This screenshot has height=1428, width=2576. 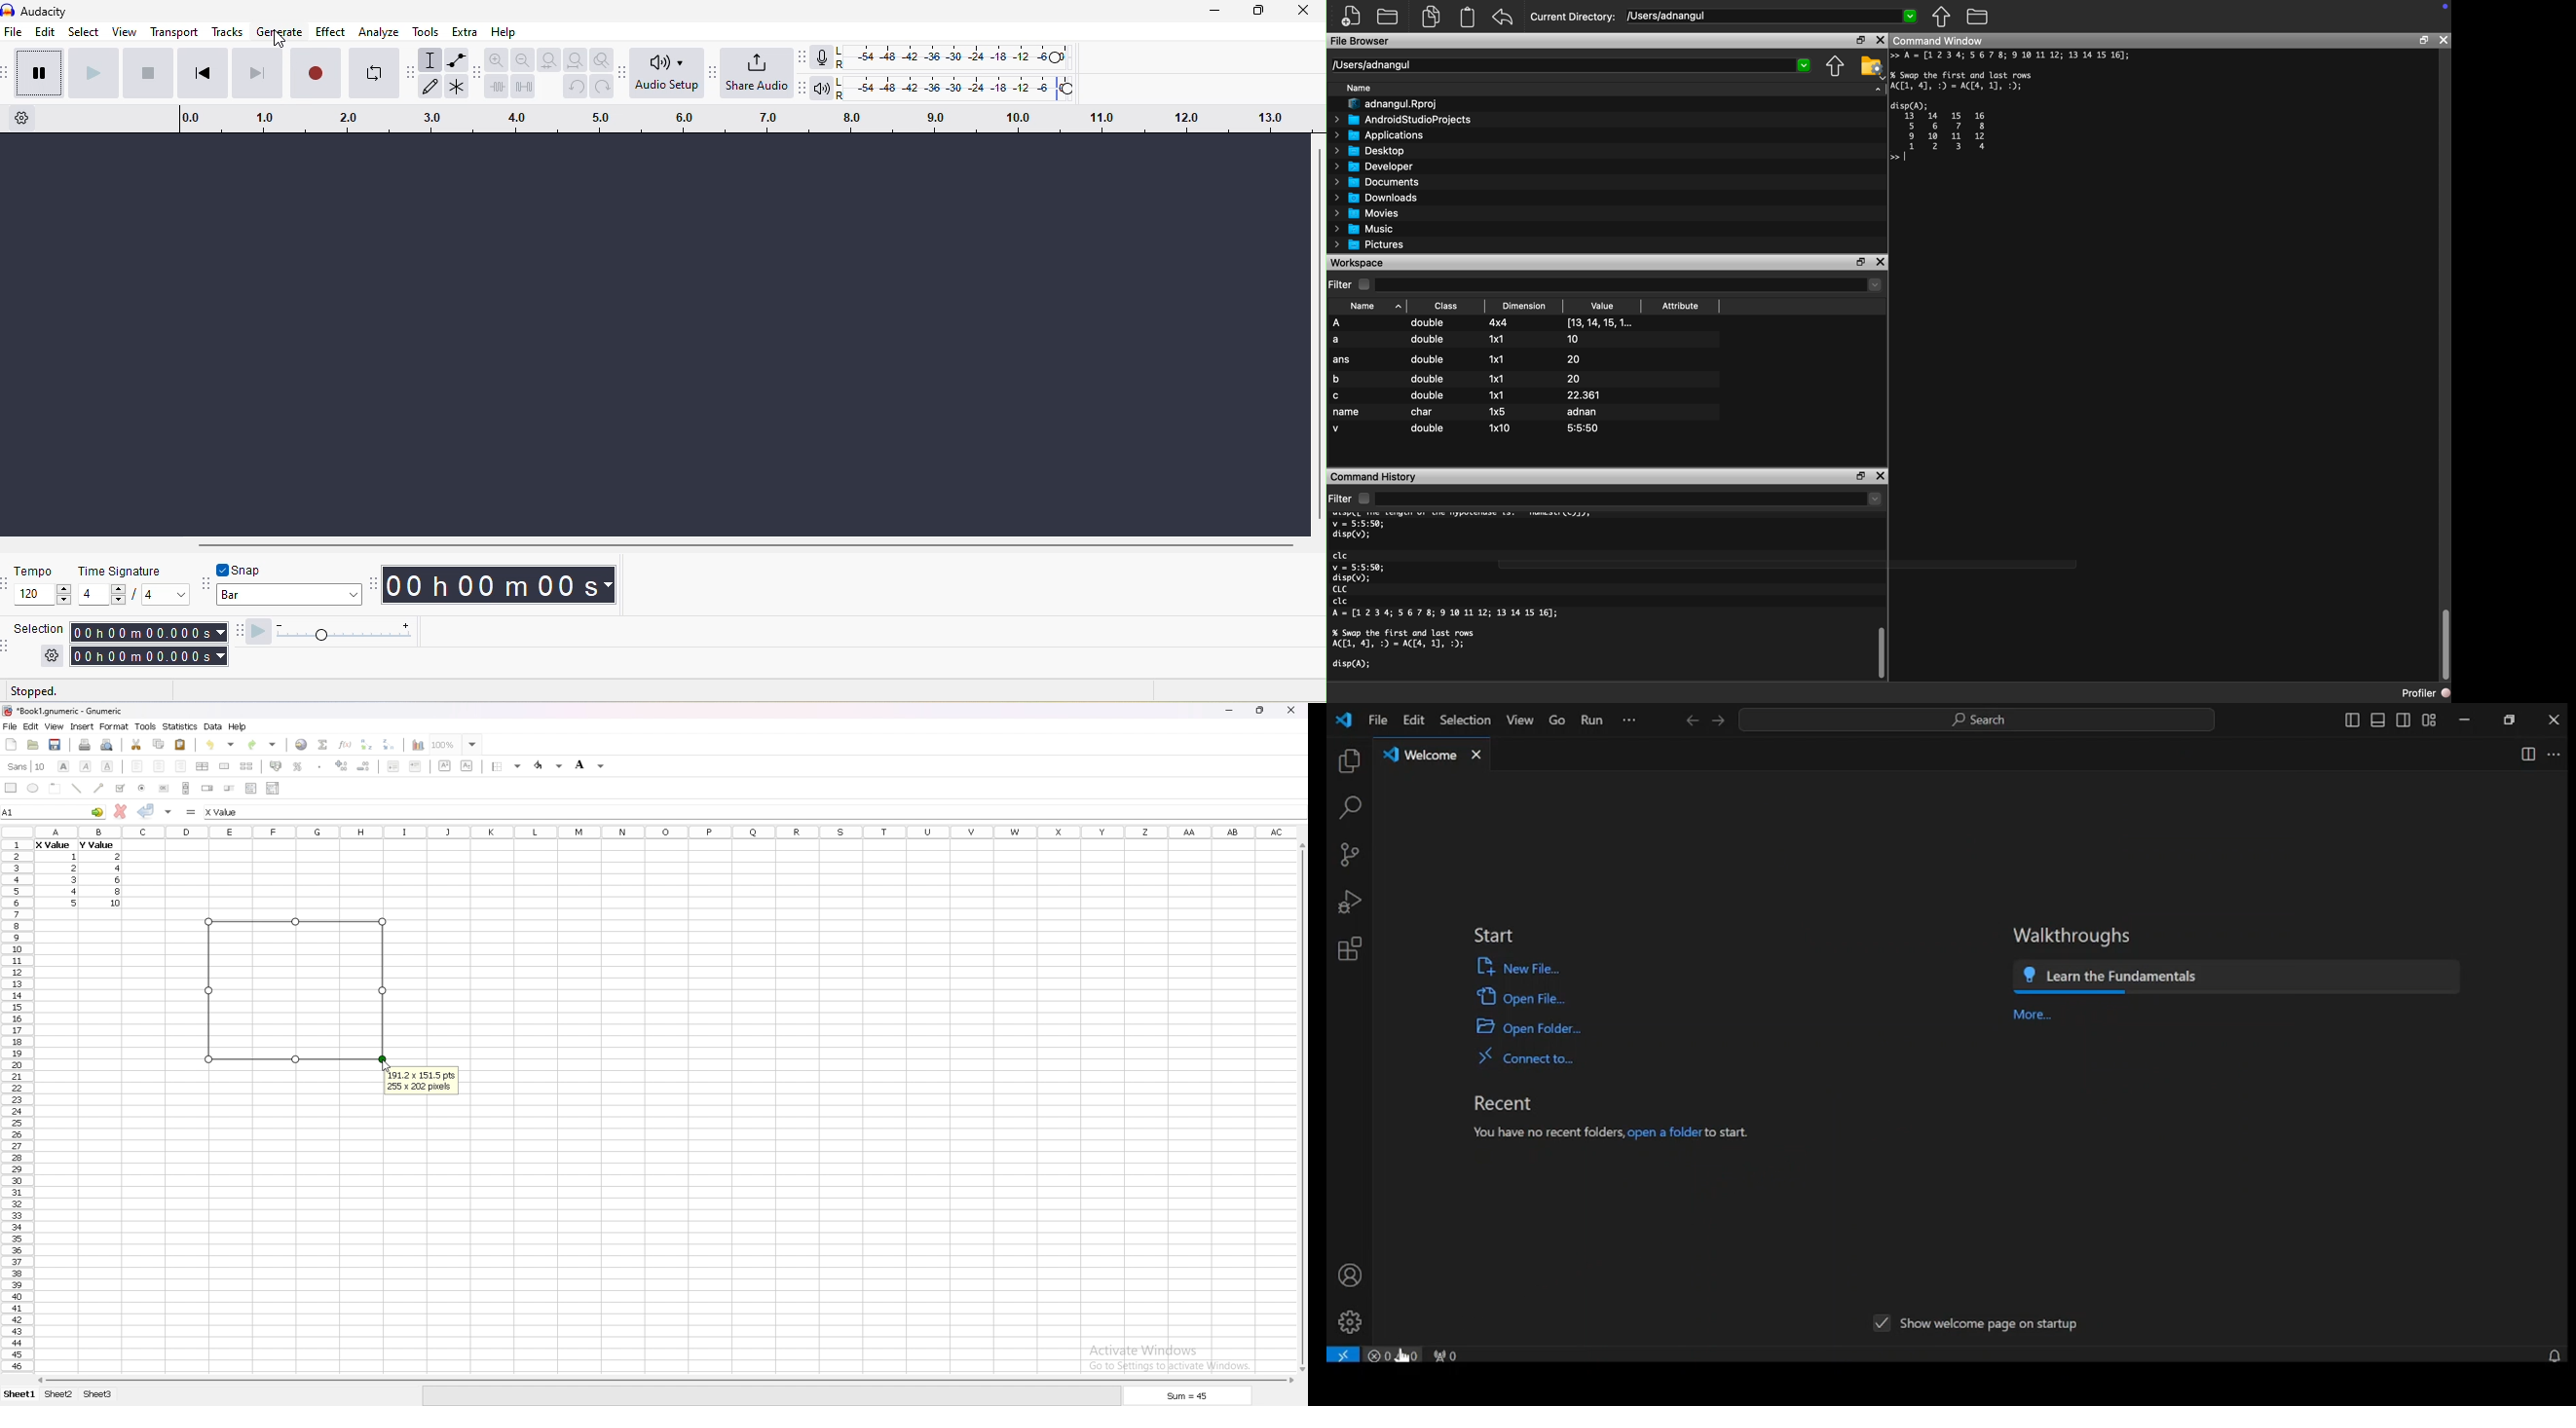 What do you see at coordinates (1412, 721) in the screenshot?
I see `edit` at bounding box center [1412, 721].